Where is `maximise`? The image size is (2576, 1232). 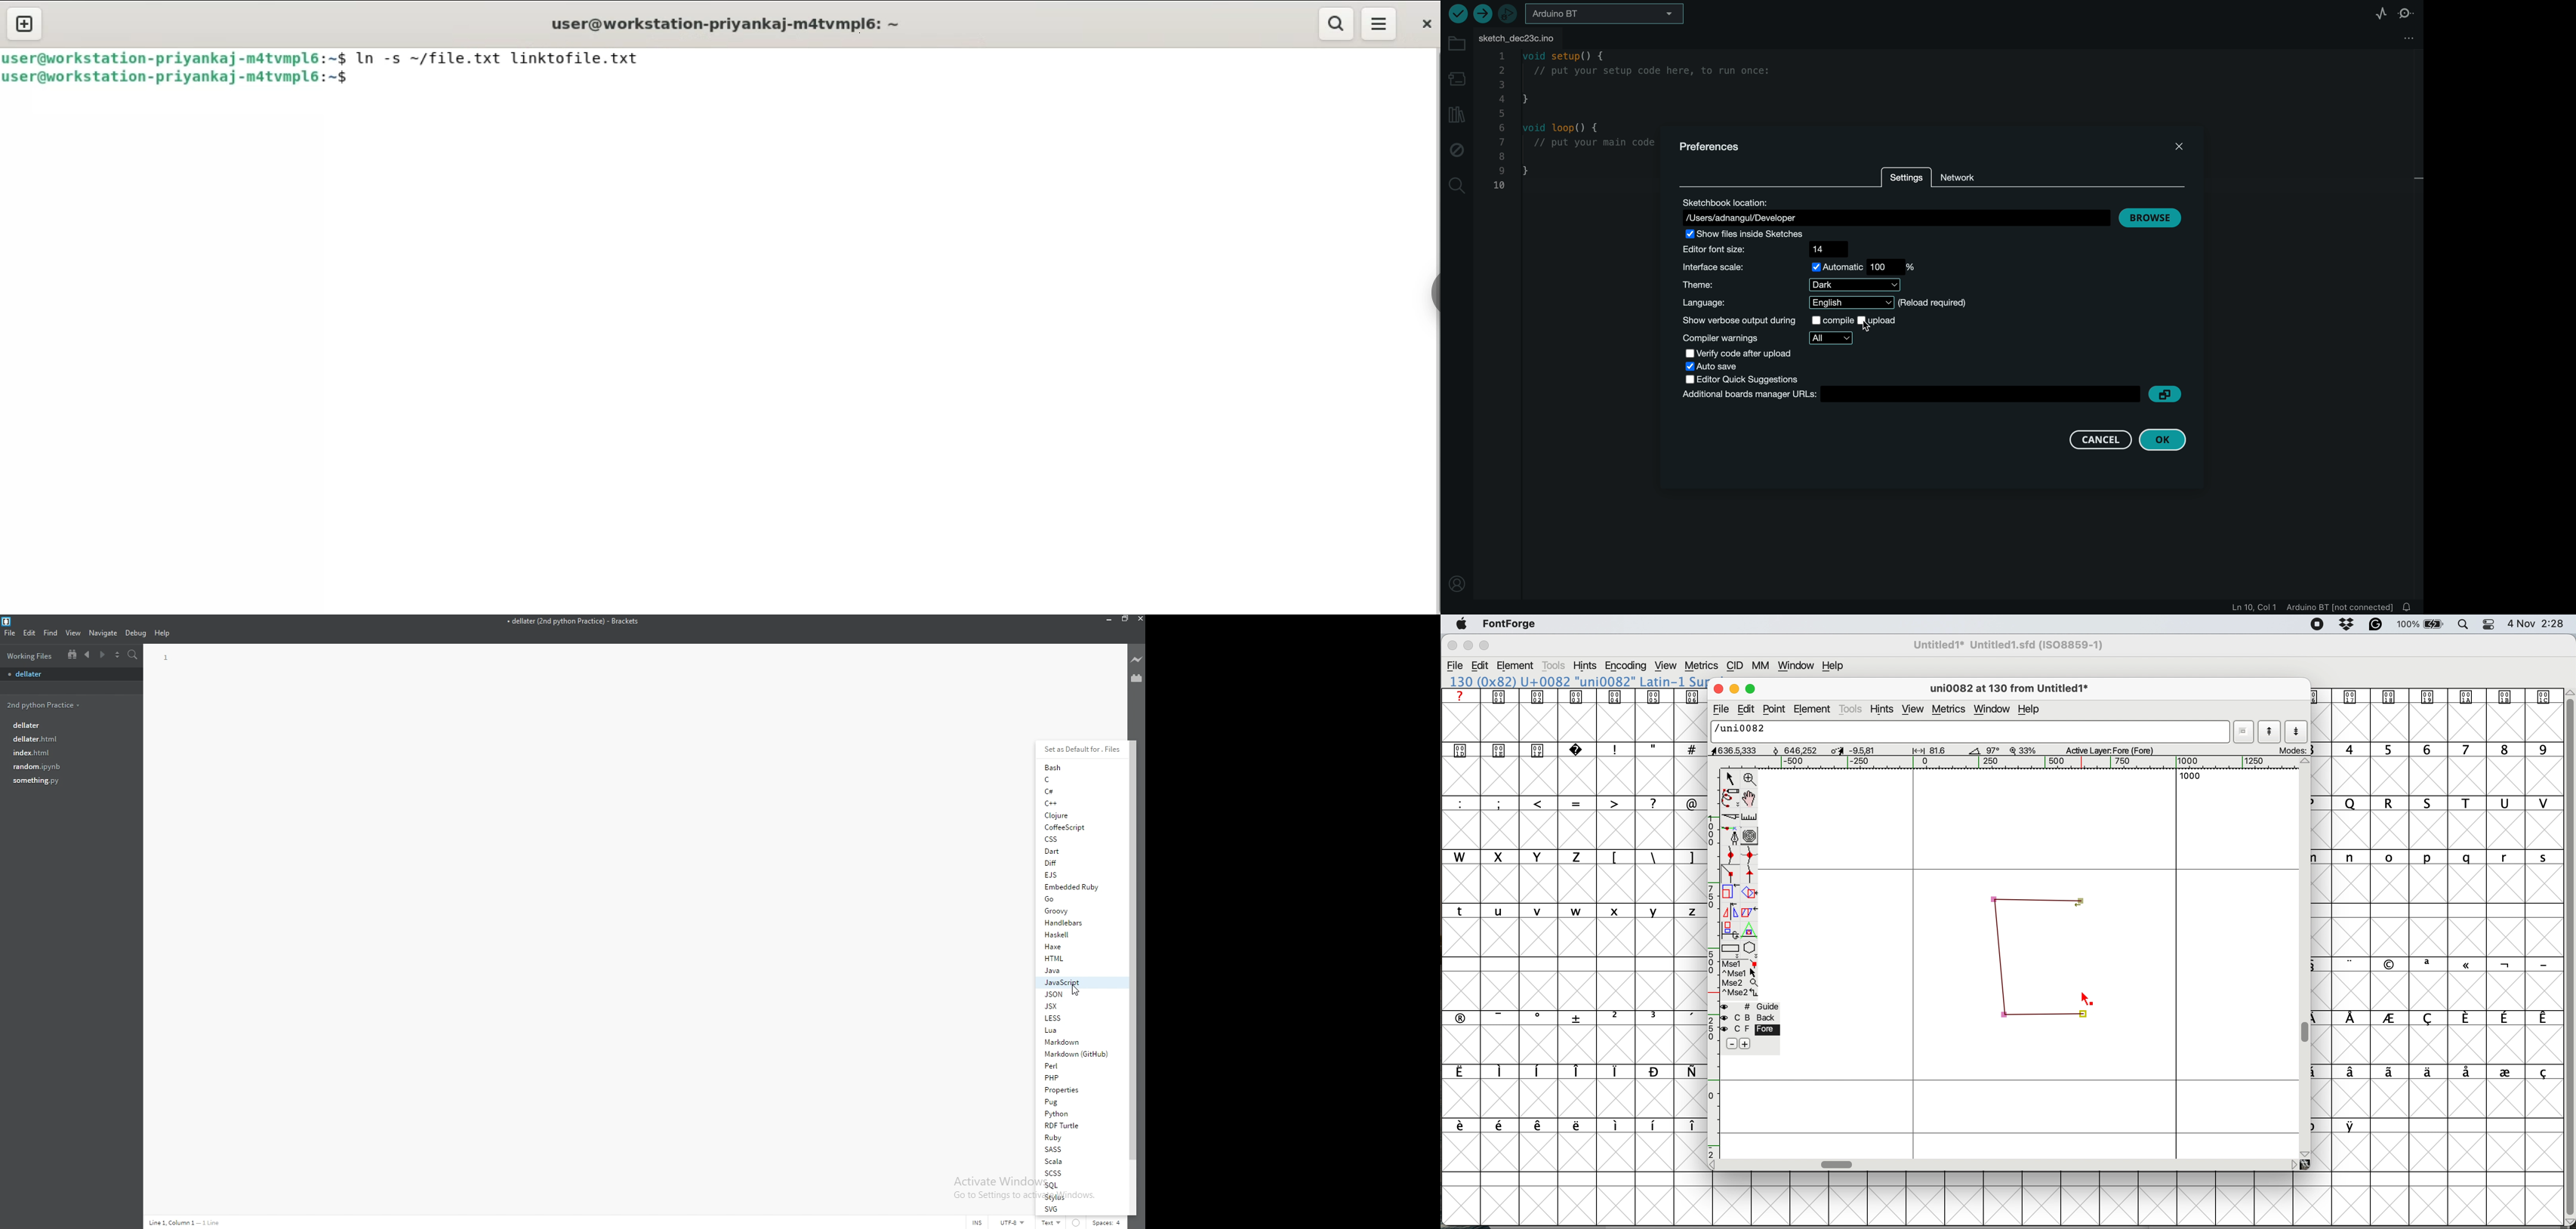 maximise is located at coordinates (1752, 687).